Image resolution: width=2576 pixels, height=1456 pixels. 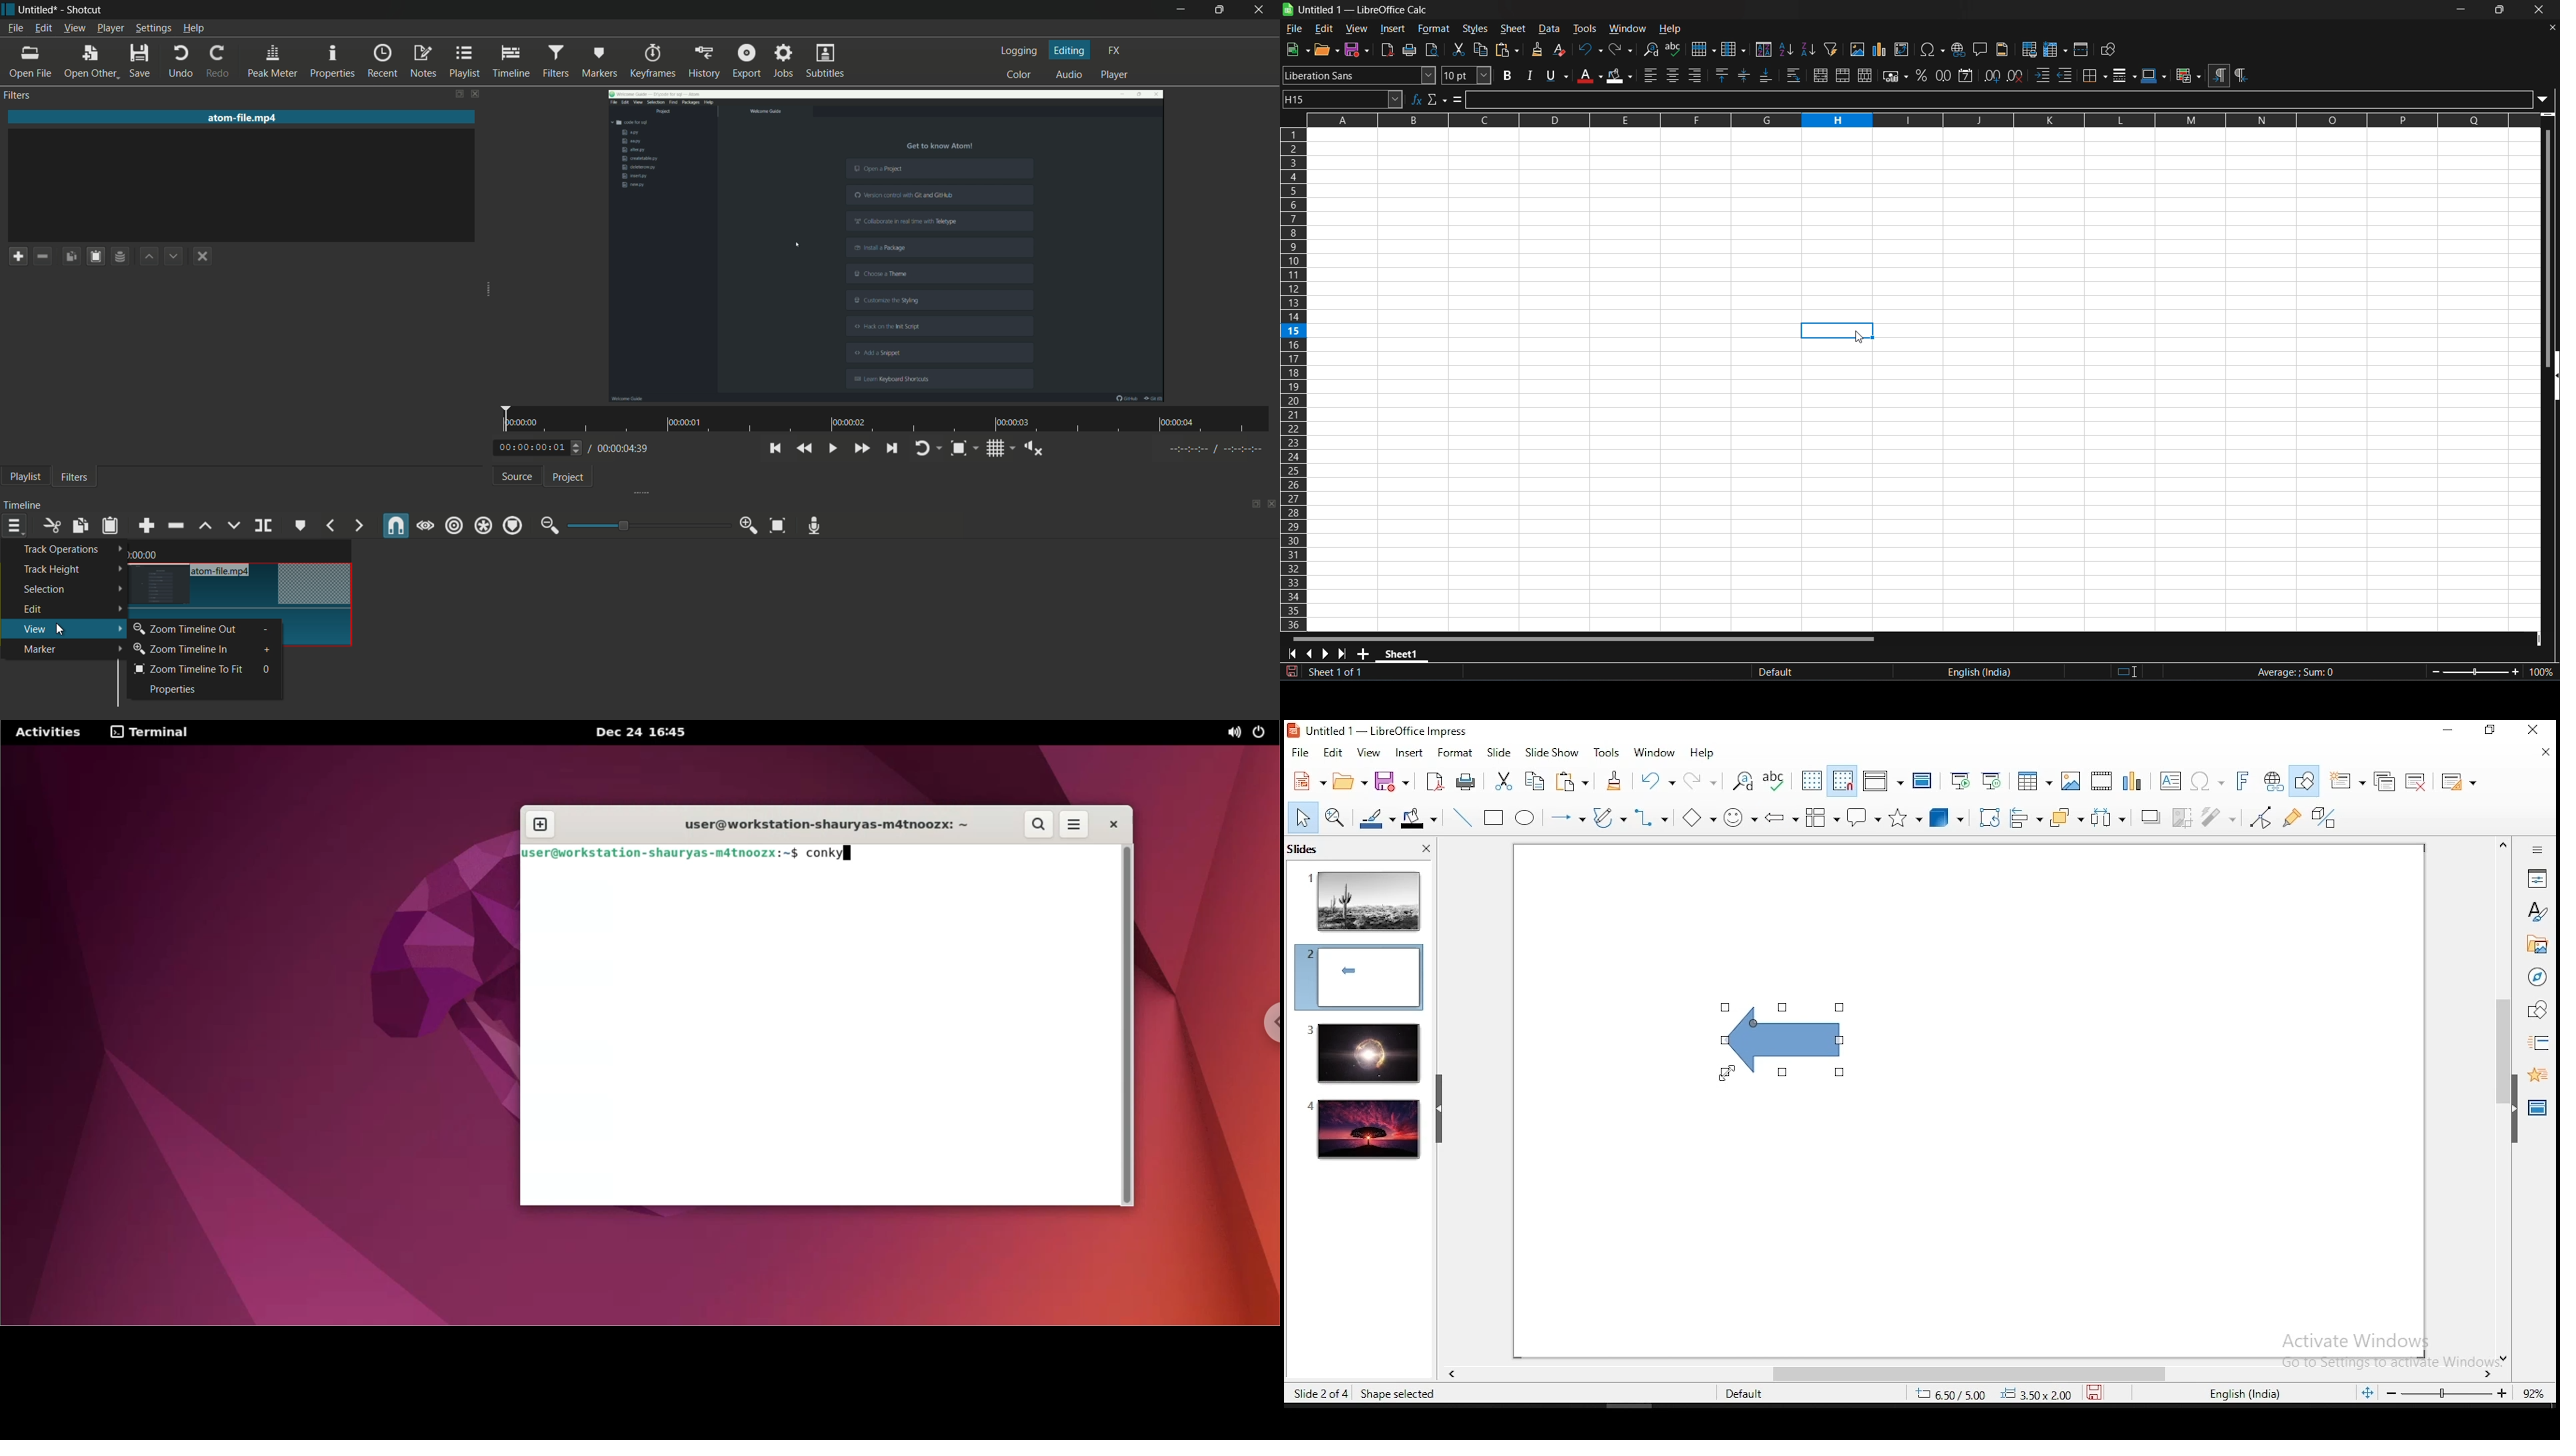 What do you see at coordinates (1467, 75) in the screenshot?
I see `font size` at bounding box center [1467, 75].